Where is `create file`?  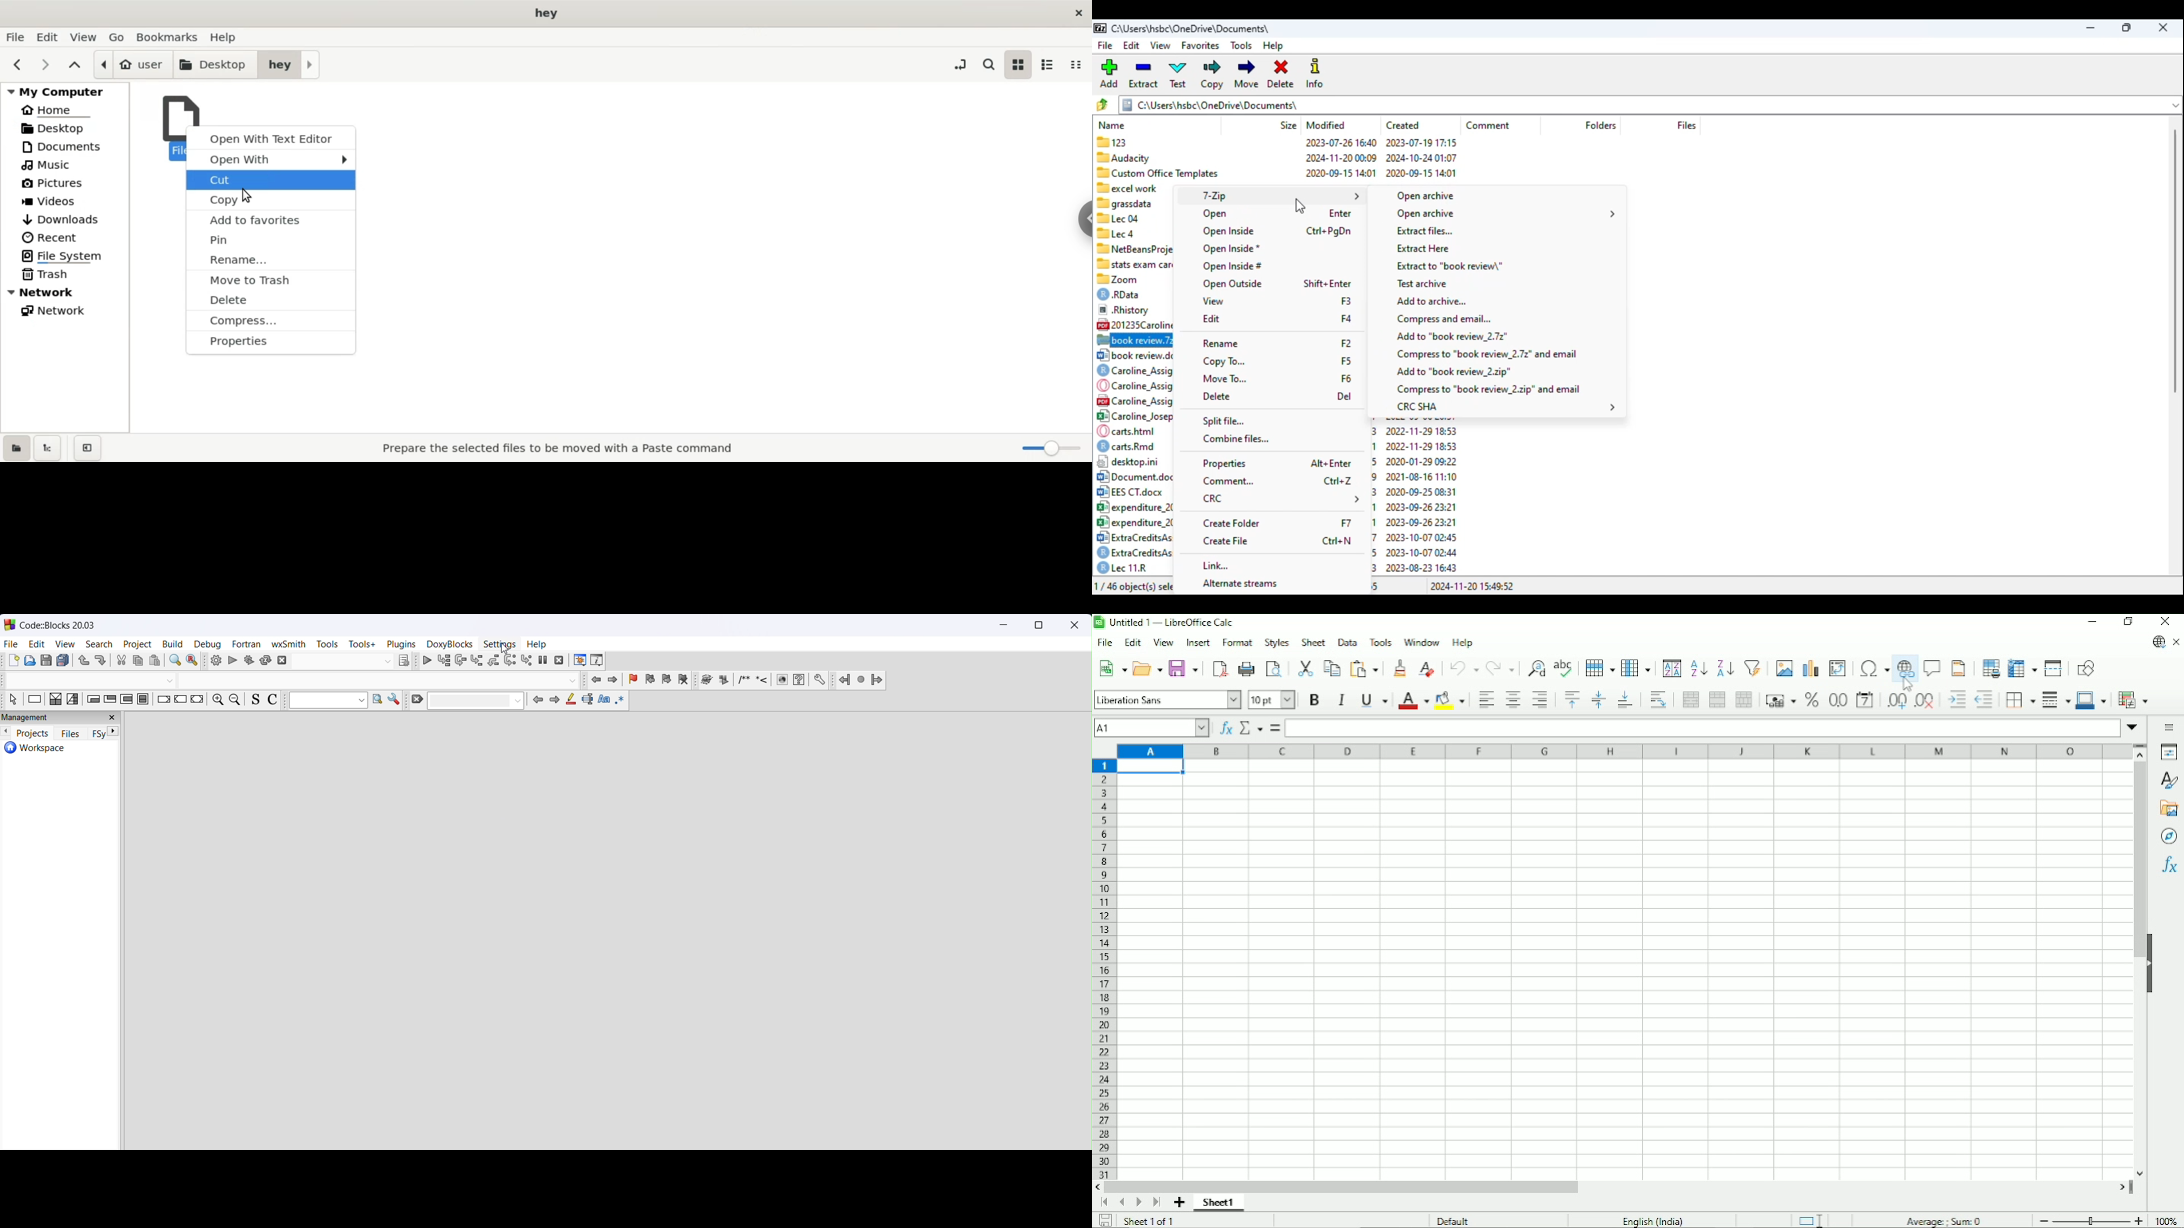 create file is located at coordinates (1226, 541).